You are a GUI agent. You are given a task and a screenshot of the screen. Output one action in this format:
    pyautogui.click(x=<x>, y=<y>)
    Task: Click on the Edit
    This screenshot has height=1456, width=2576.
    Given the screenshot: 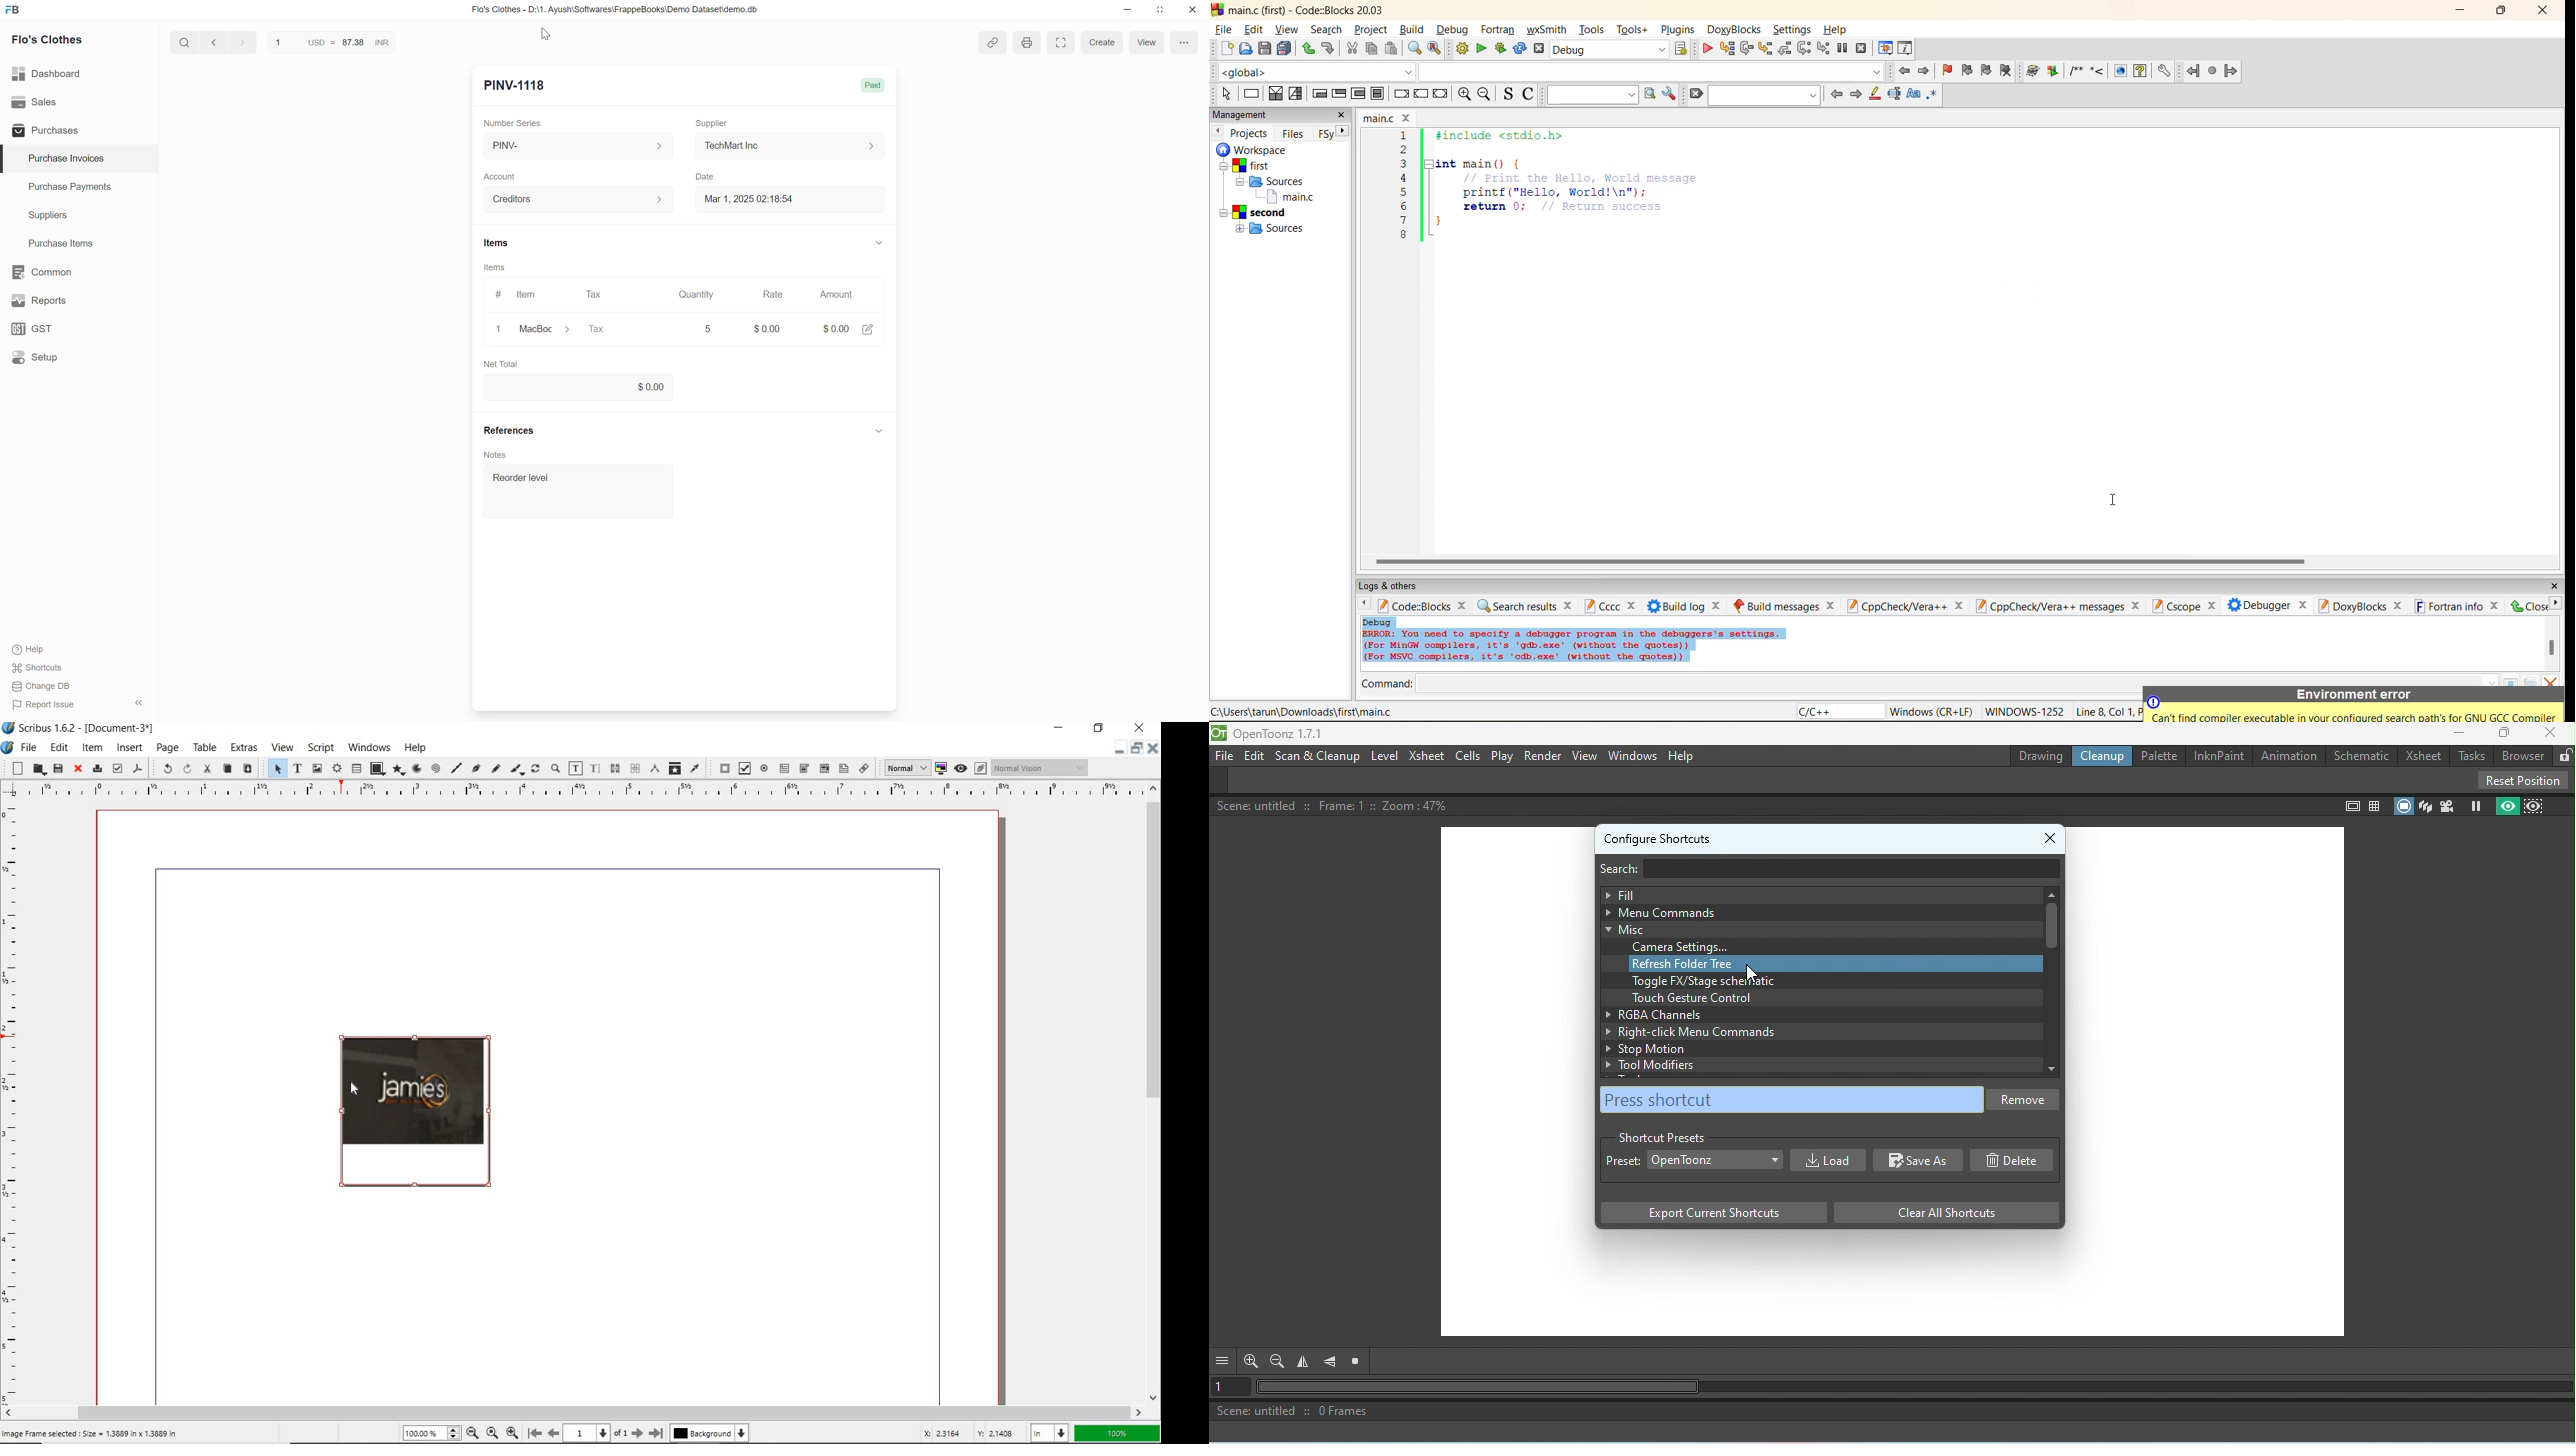 What is the action you would take?
    pyautogui.click(x=1253, y=756)
    